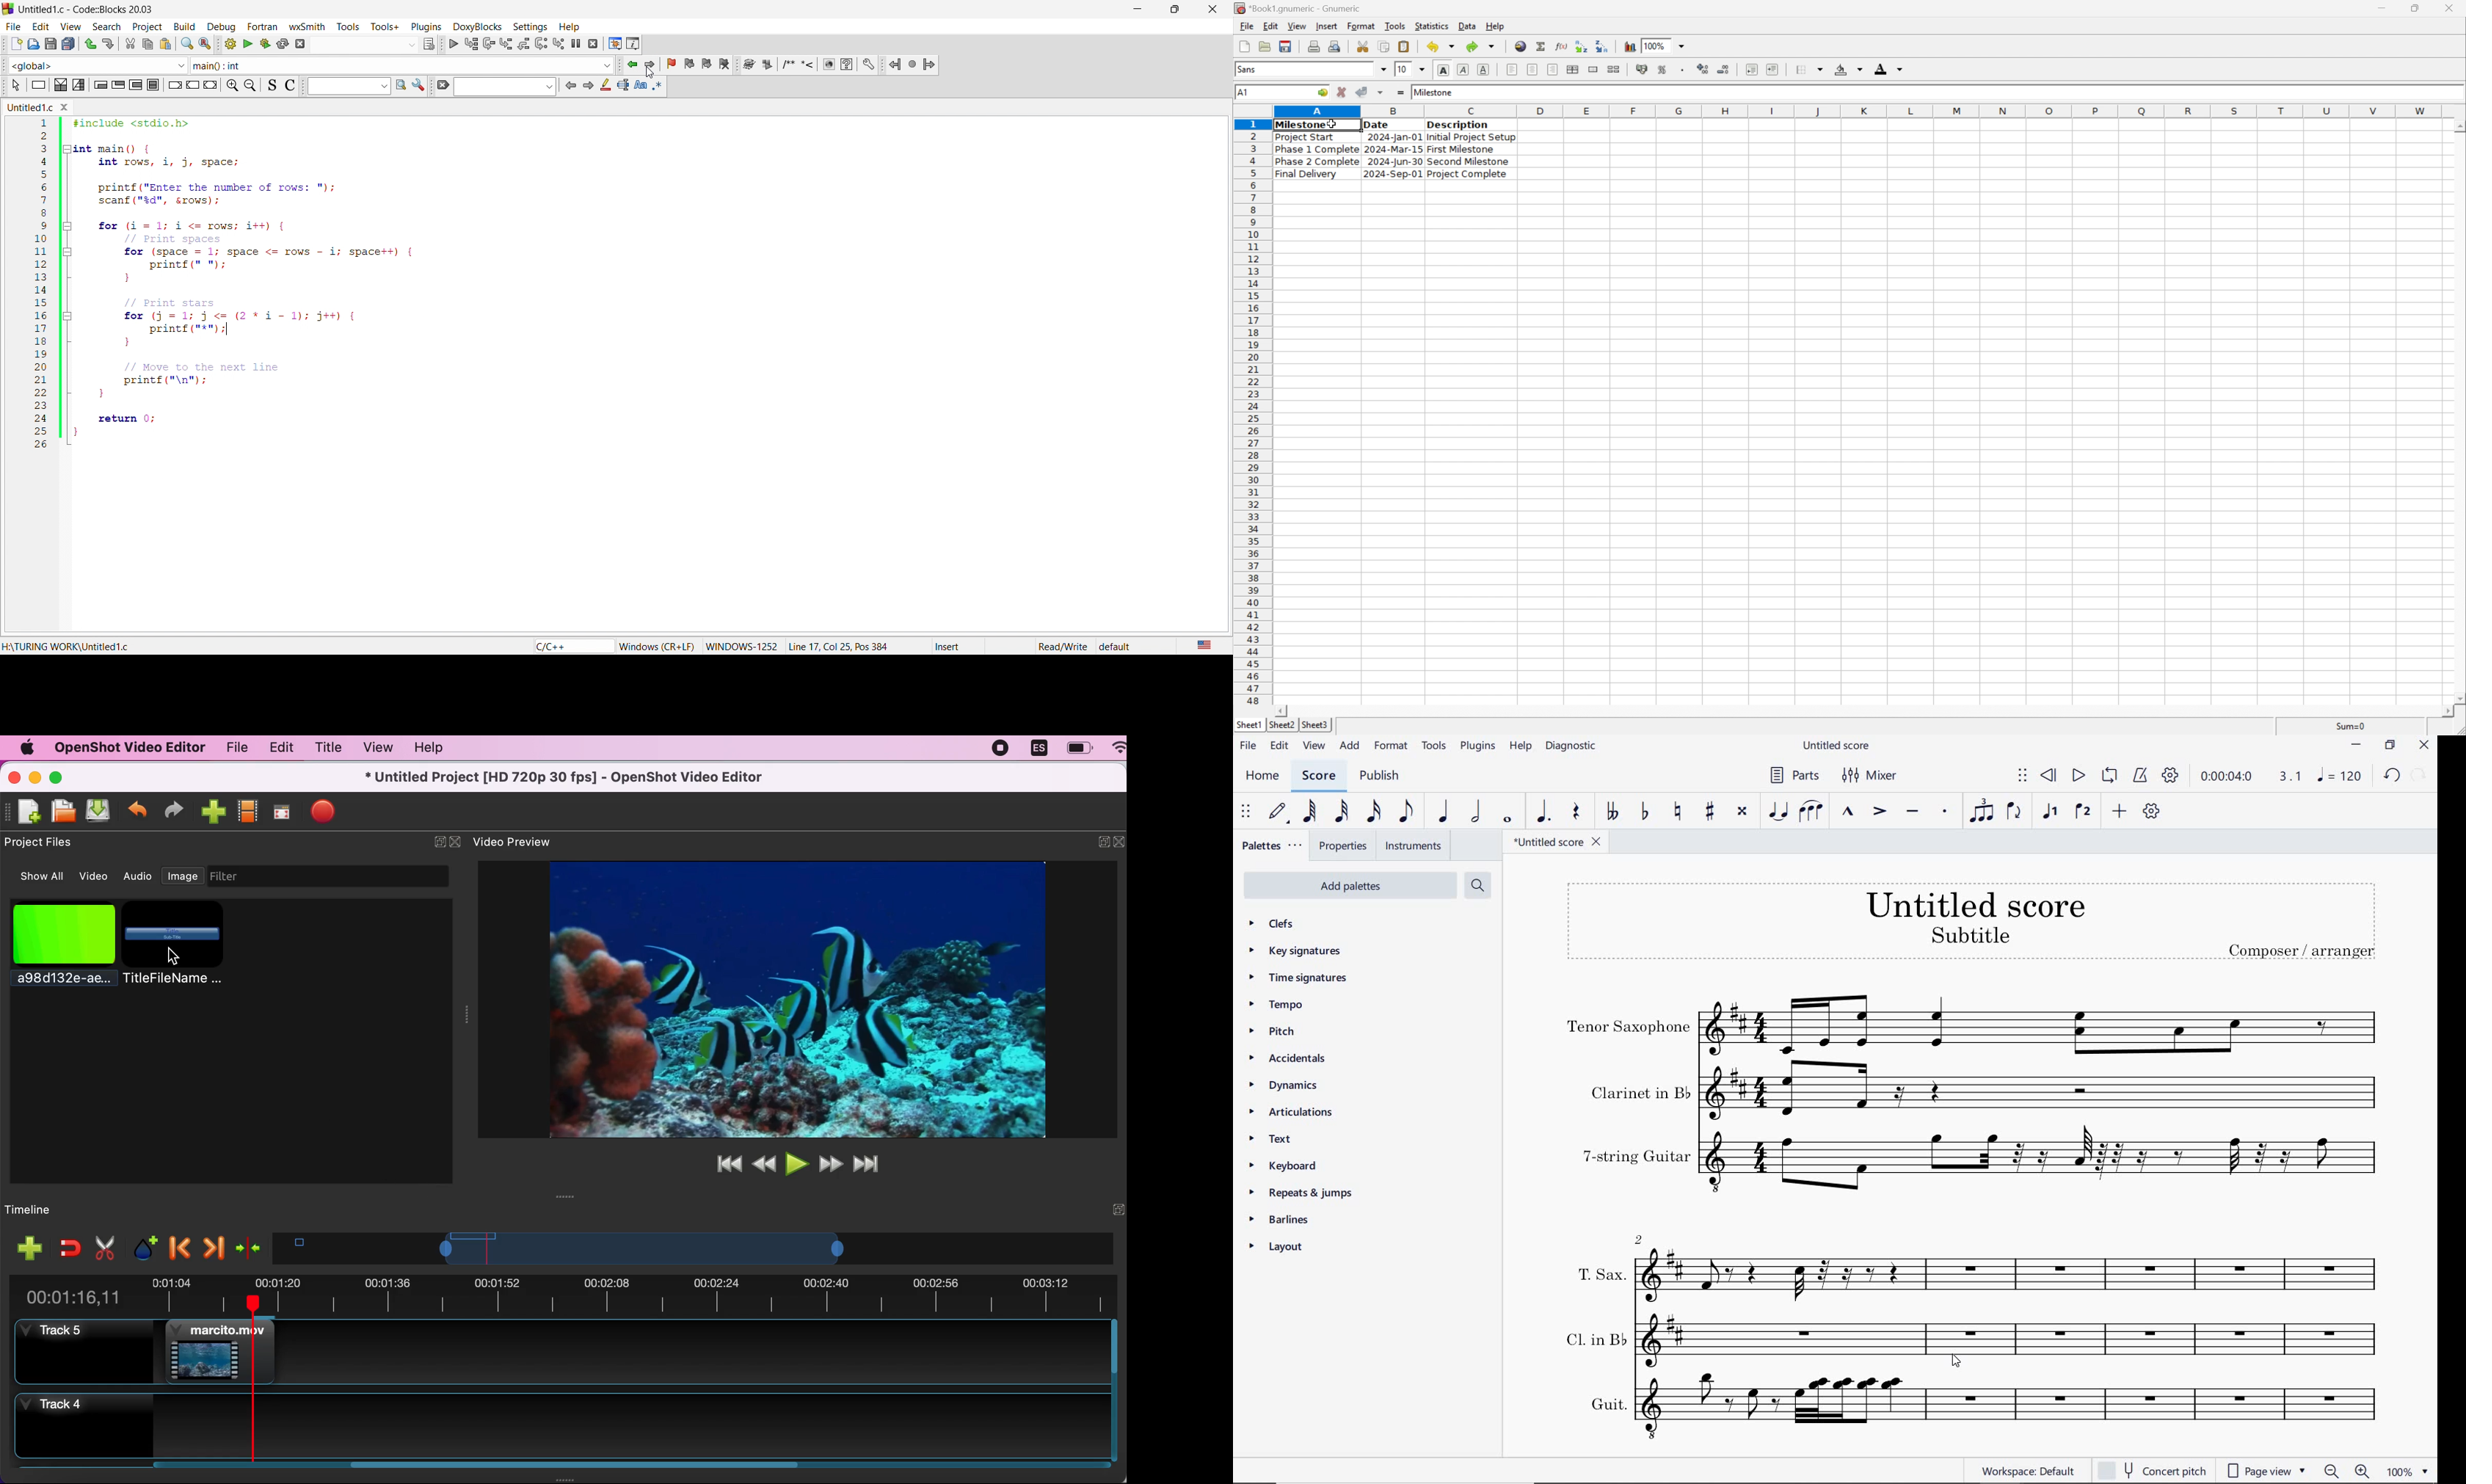 Image resolution: width=2492 pixels, height=1484 pixels. Describe the element at coordinates (15, 44) in the screenshot. I see `new file` at that location.